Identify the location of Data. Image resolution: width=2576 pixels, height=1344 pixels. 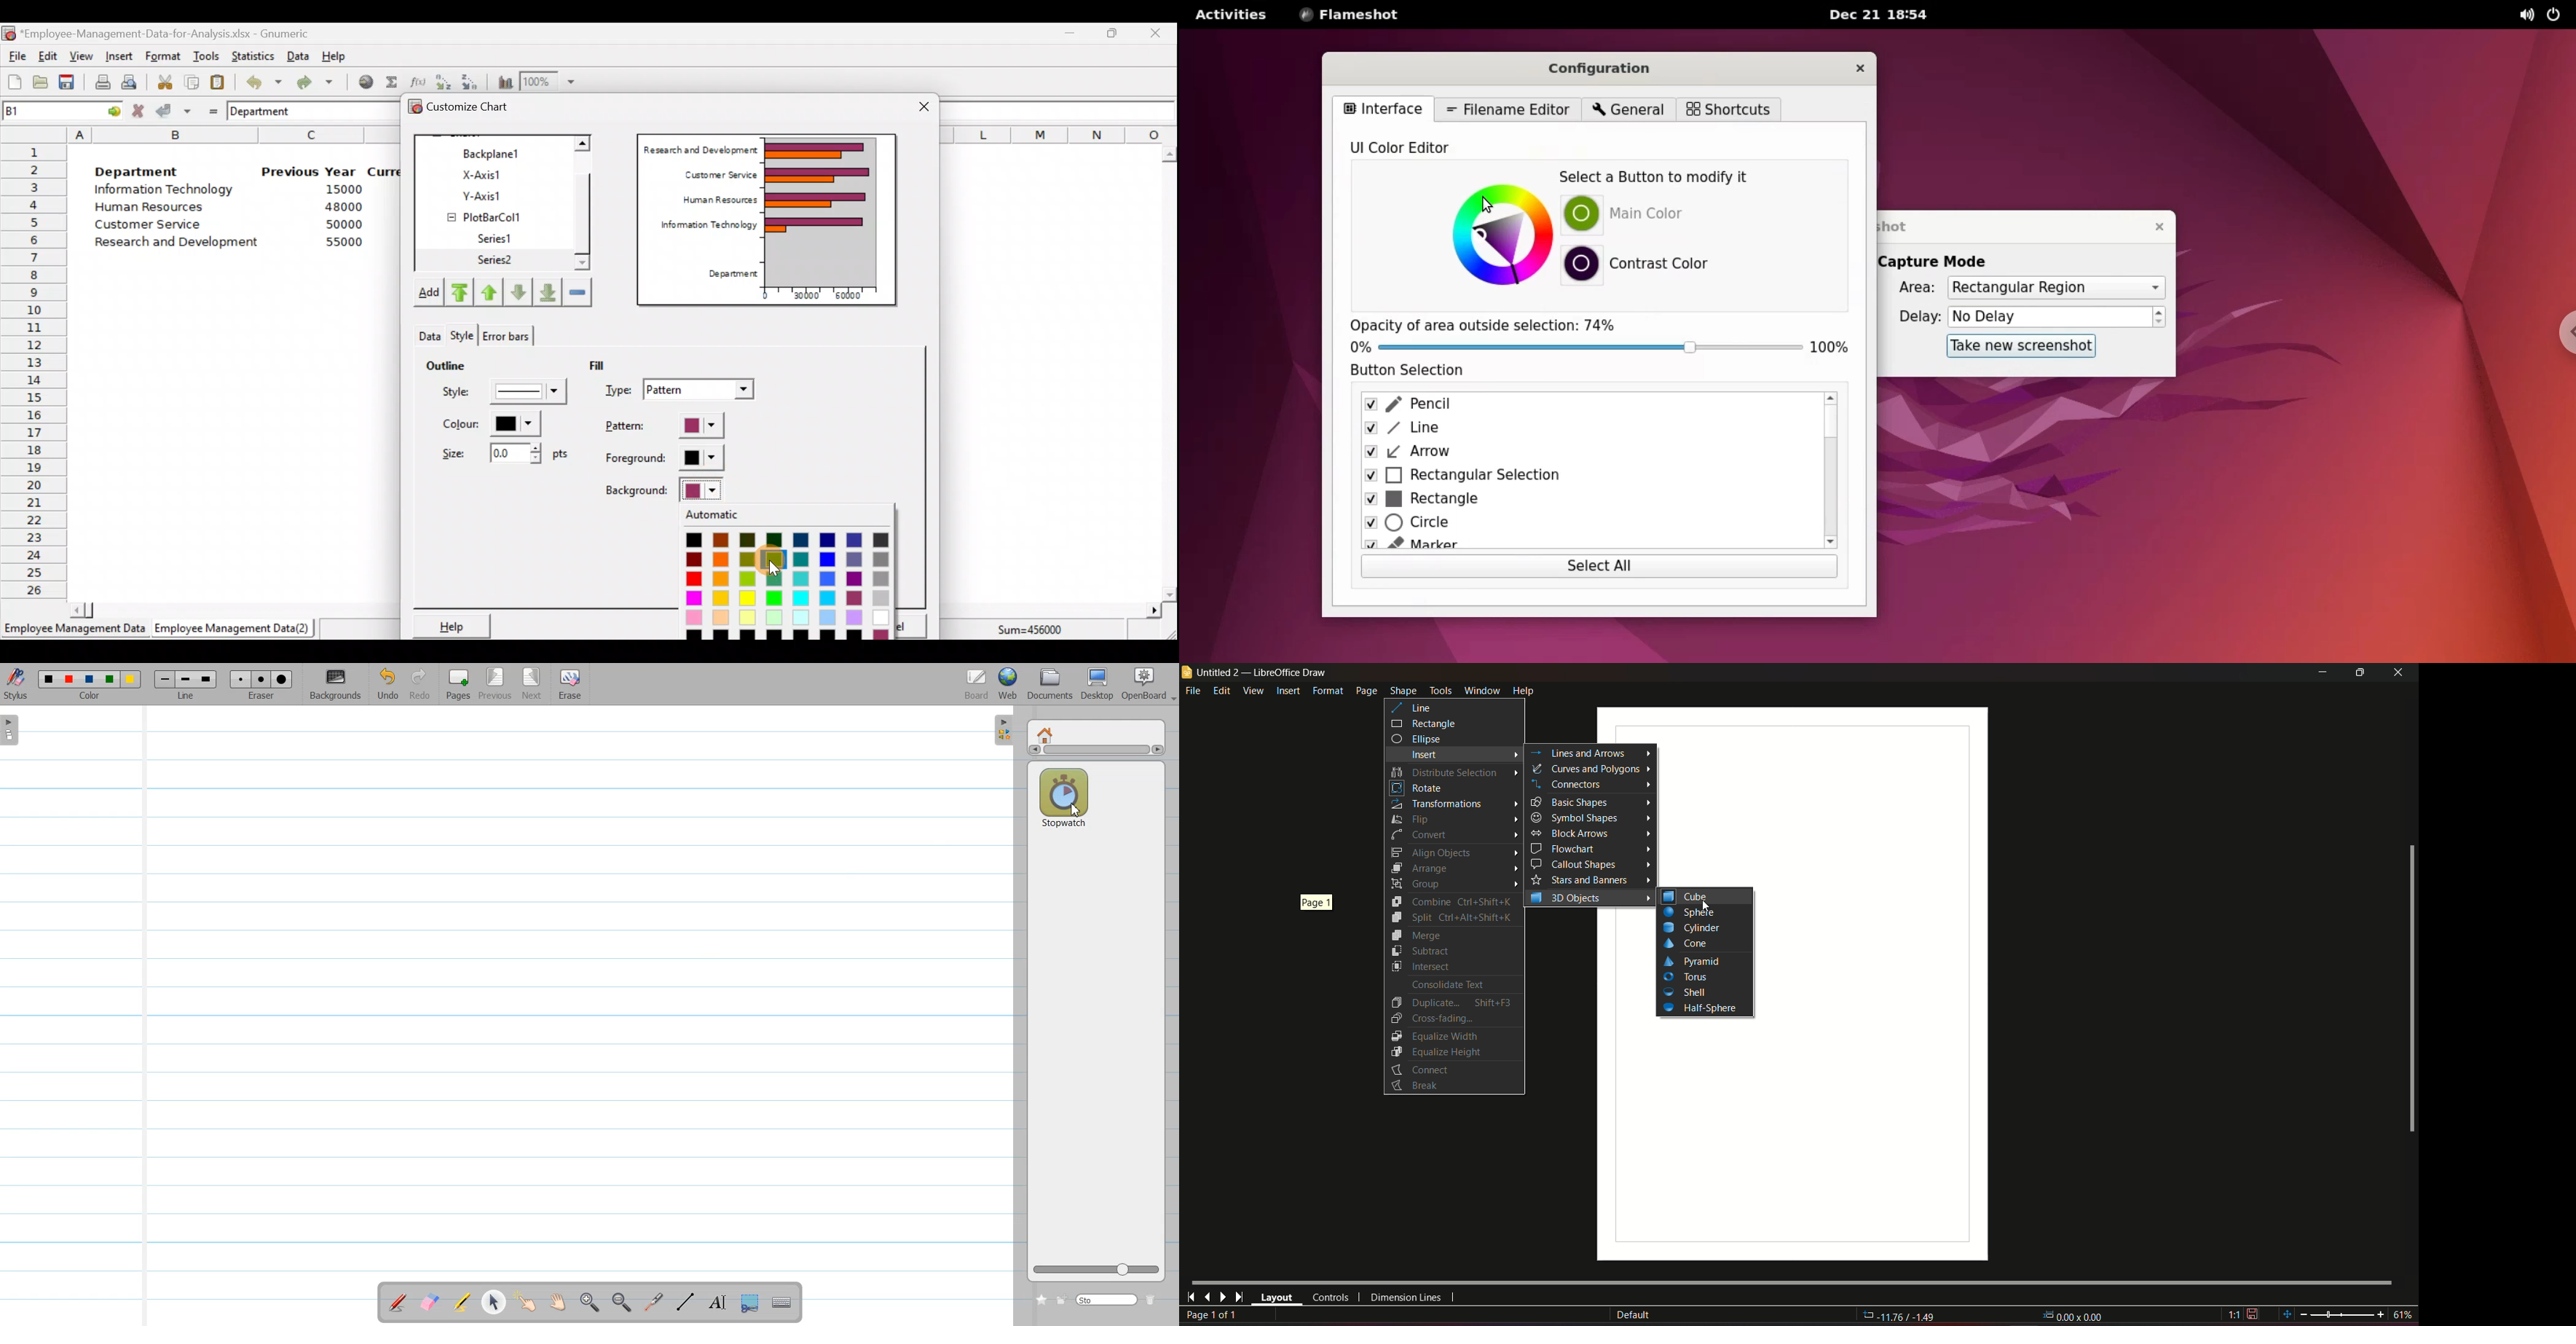
(298, 56).